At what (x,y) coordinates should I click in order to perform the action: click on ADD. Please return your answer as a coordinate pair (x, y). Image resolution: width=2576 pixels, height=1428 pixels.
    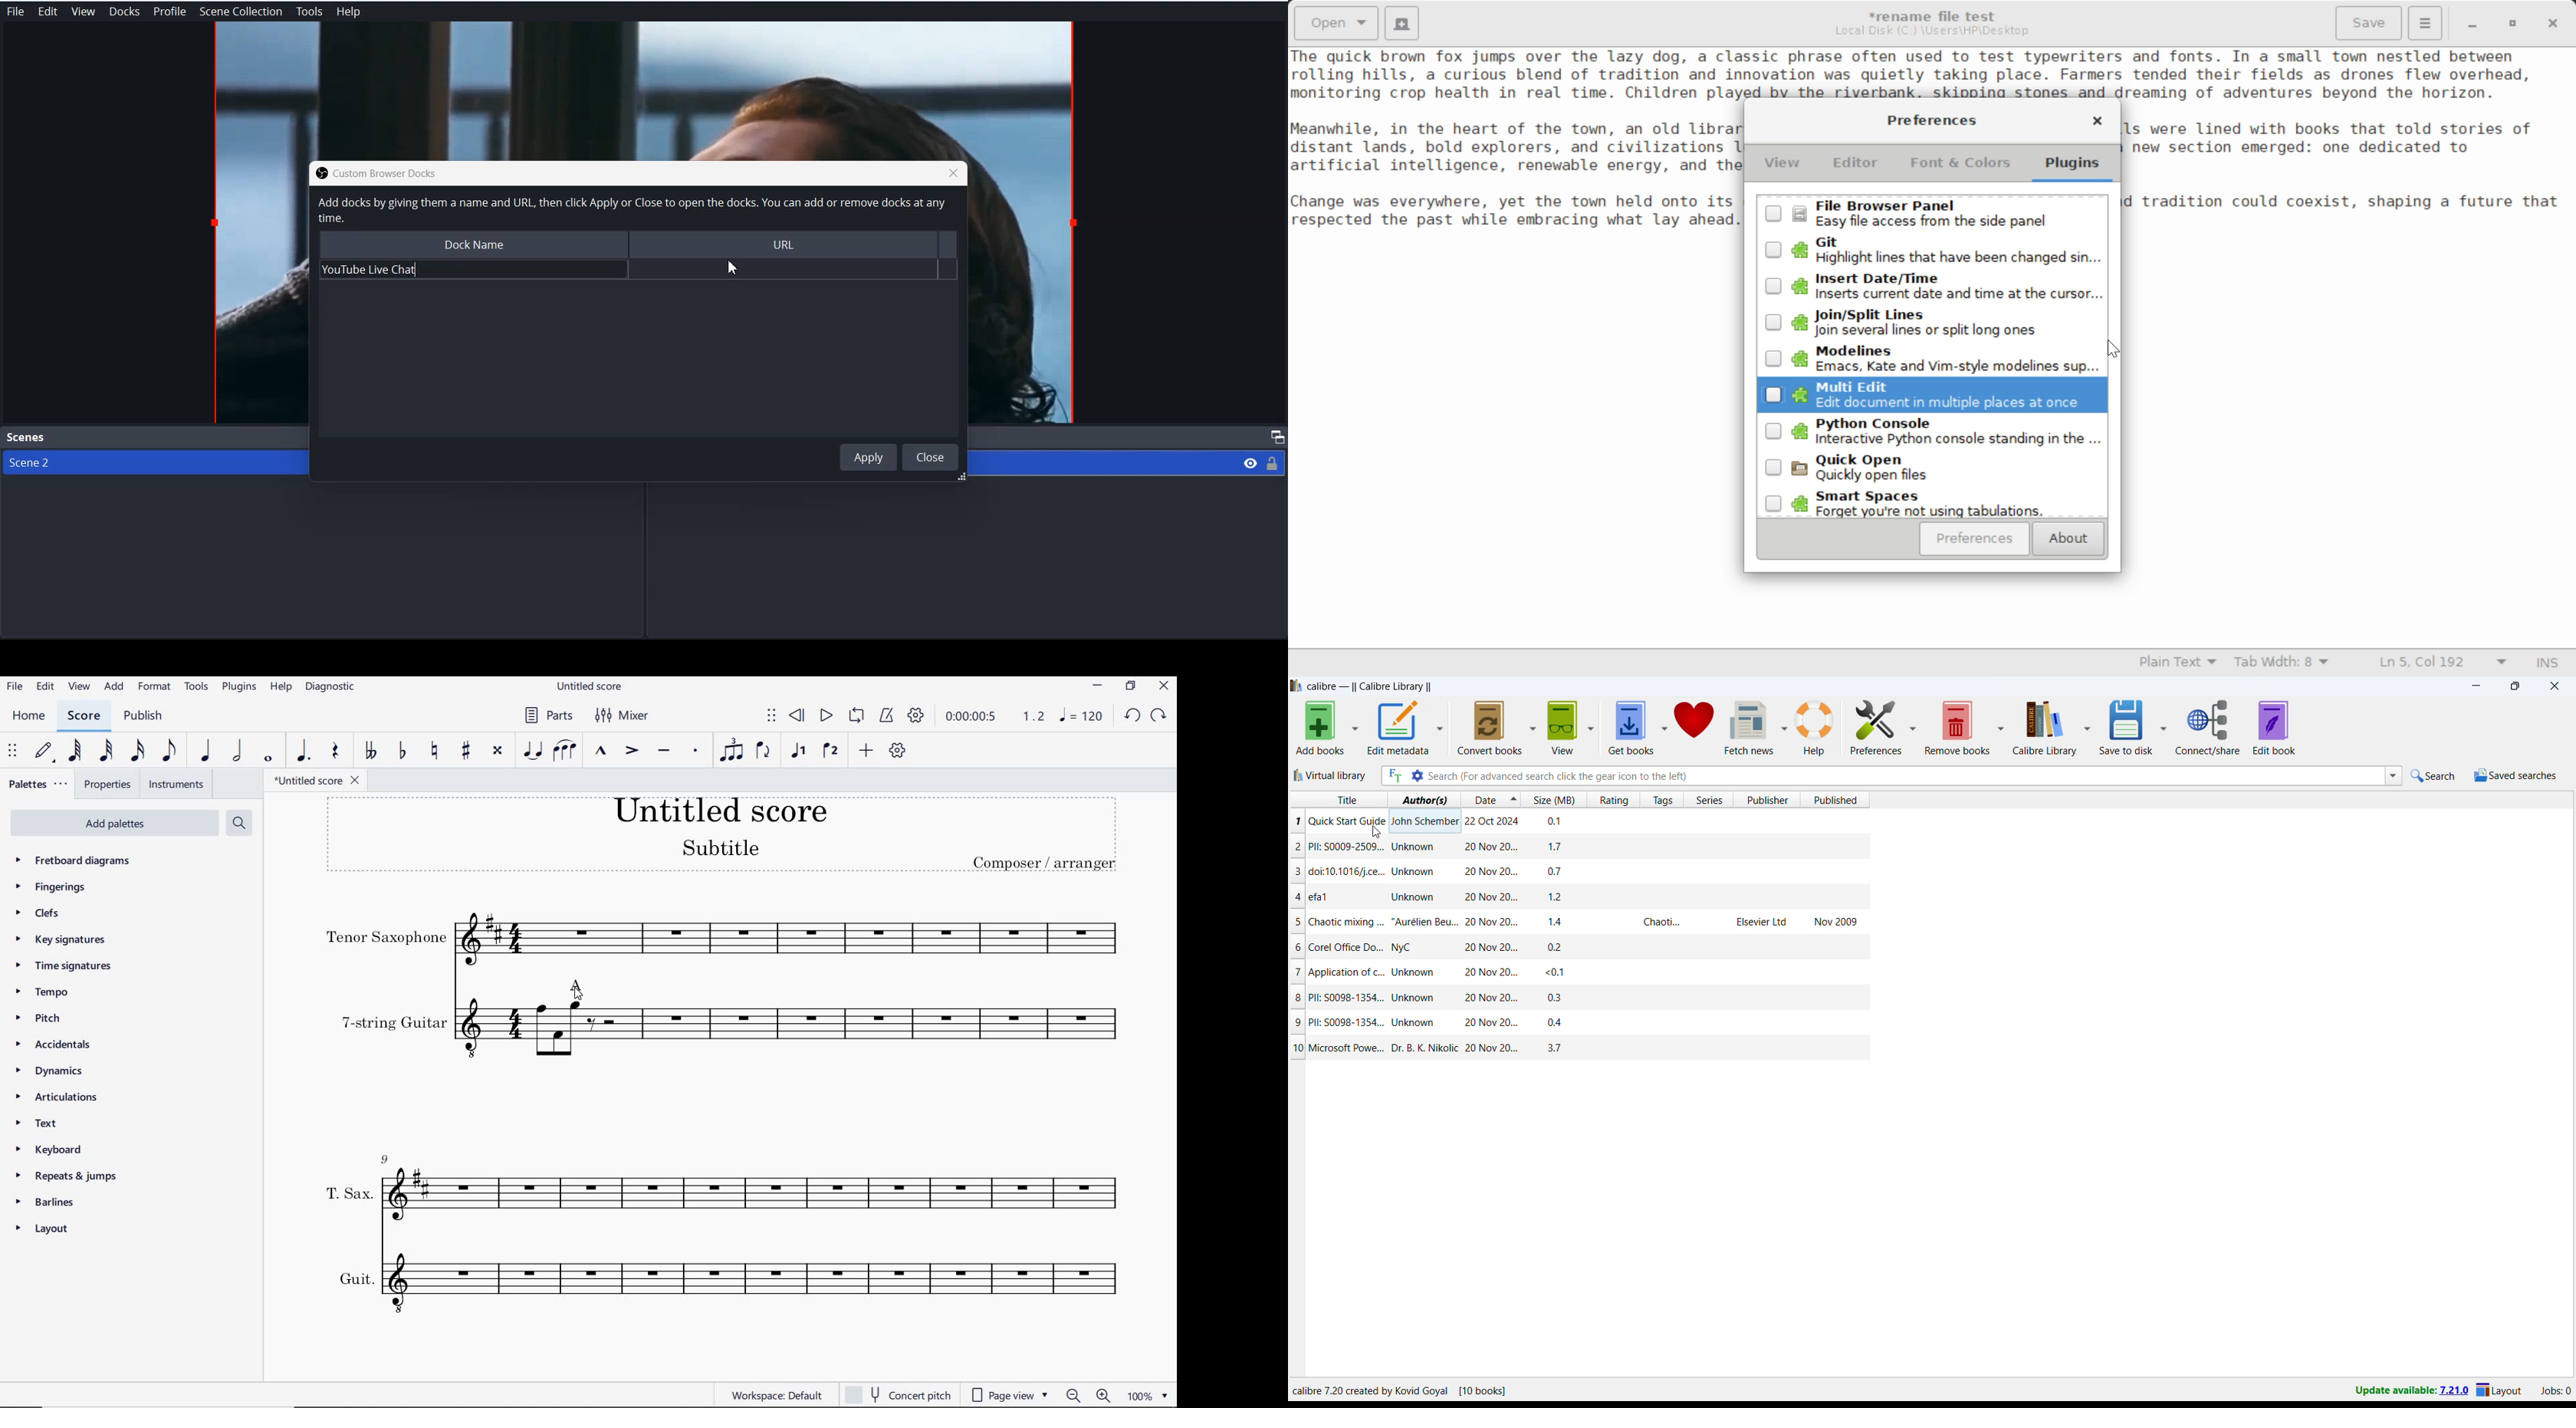
    Looking at the image, I should click on (114, 686).